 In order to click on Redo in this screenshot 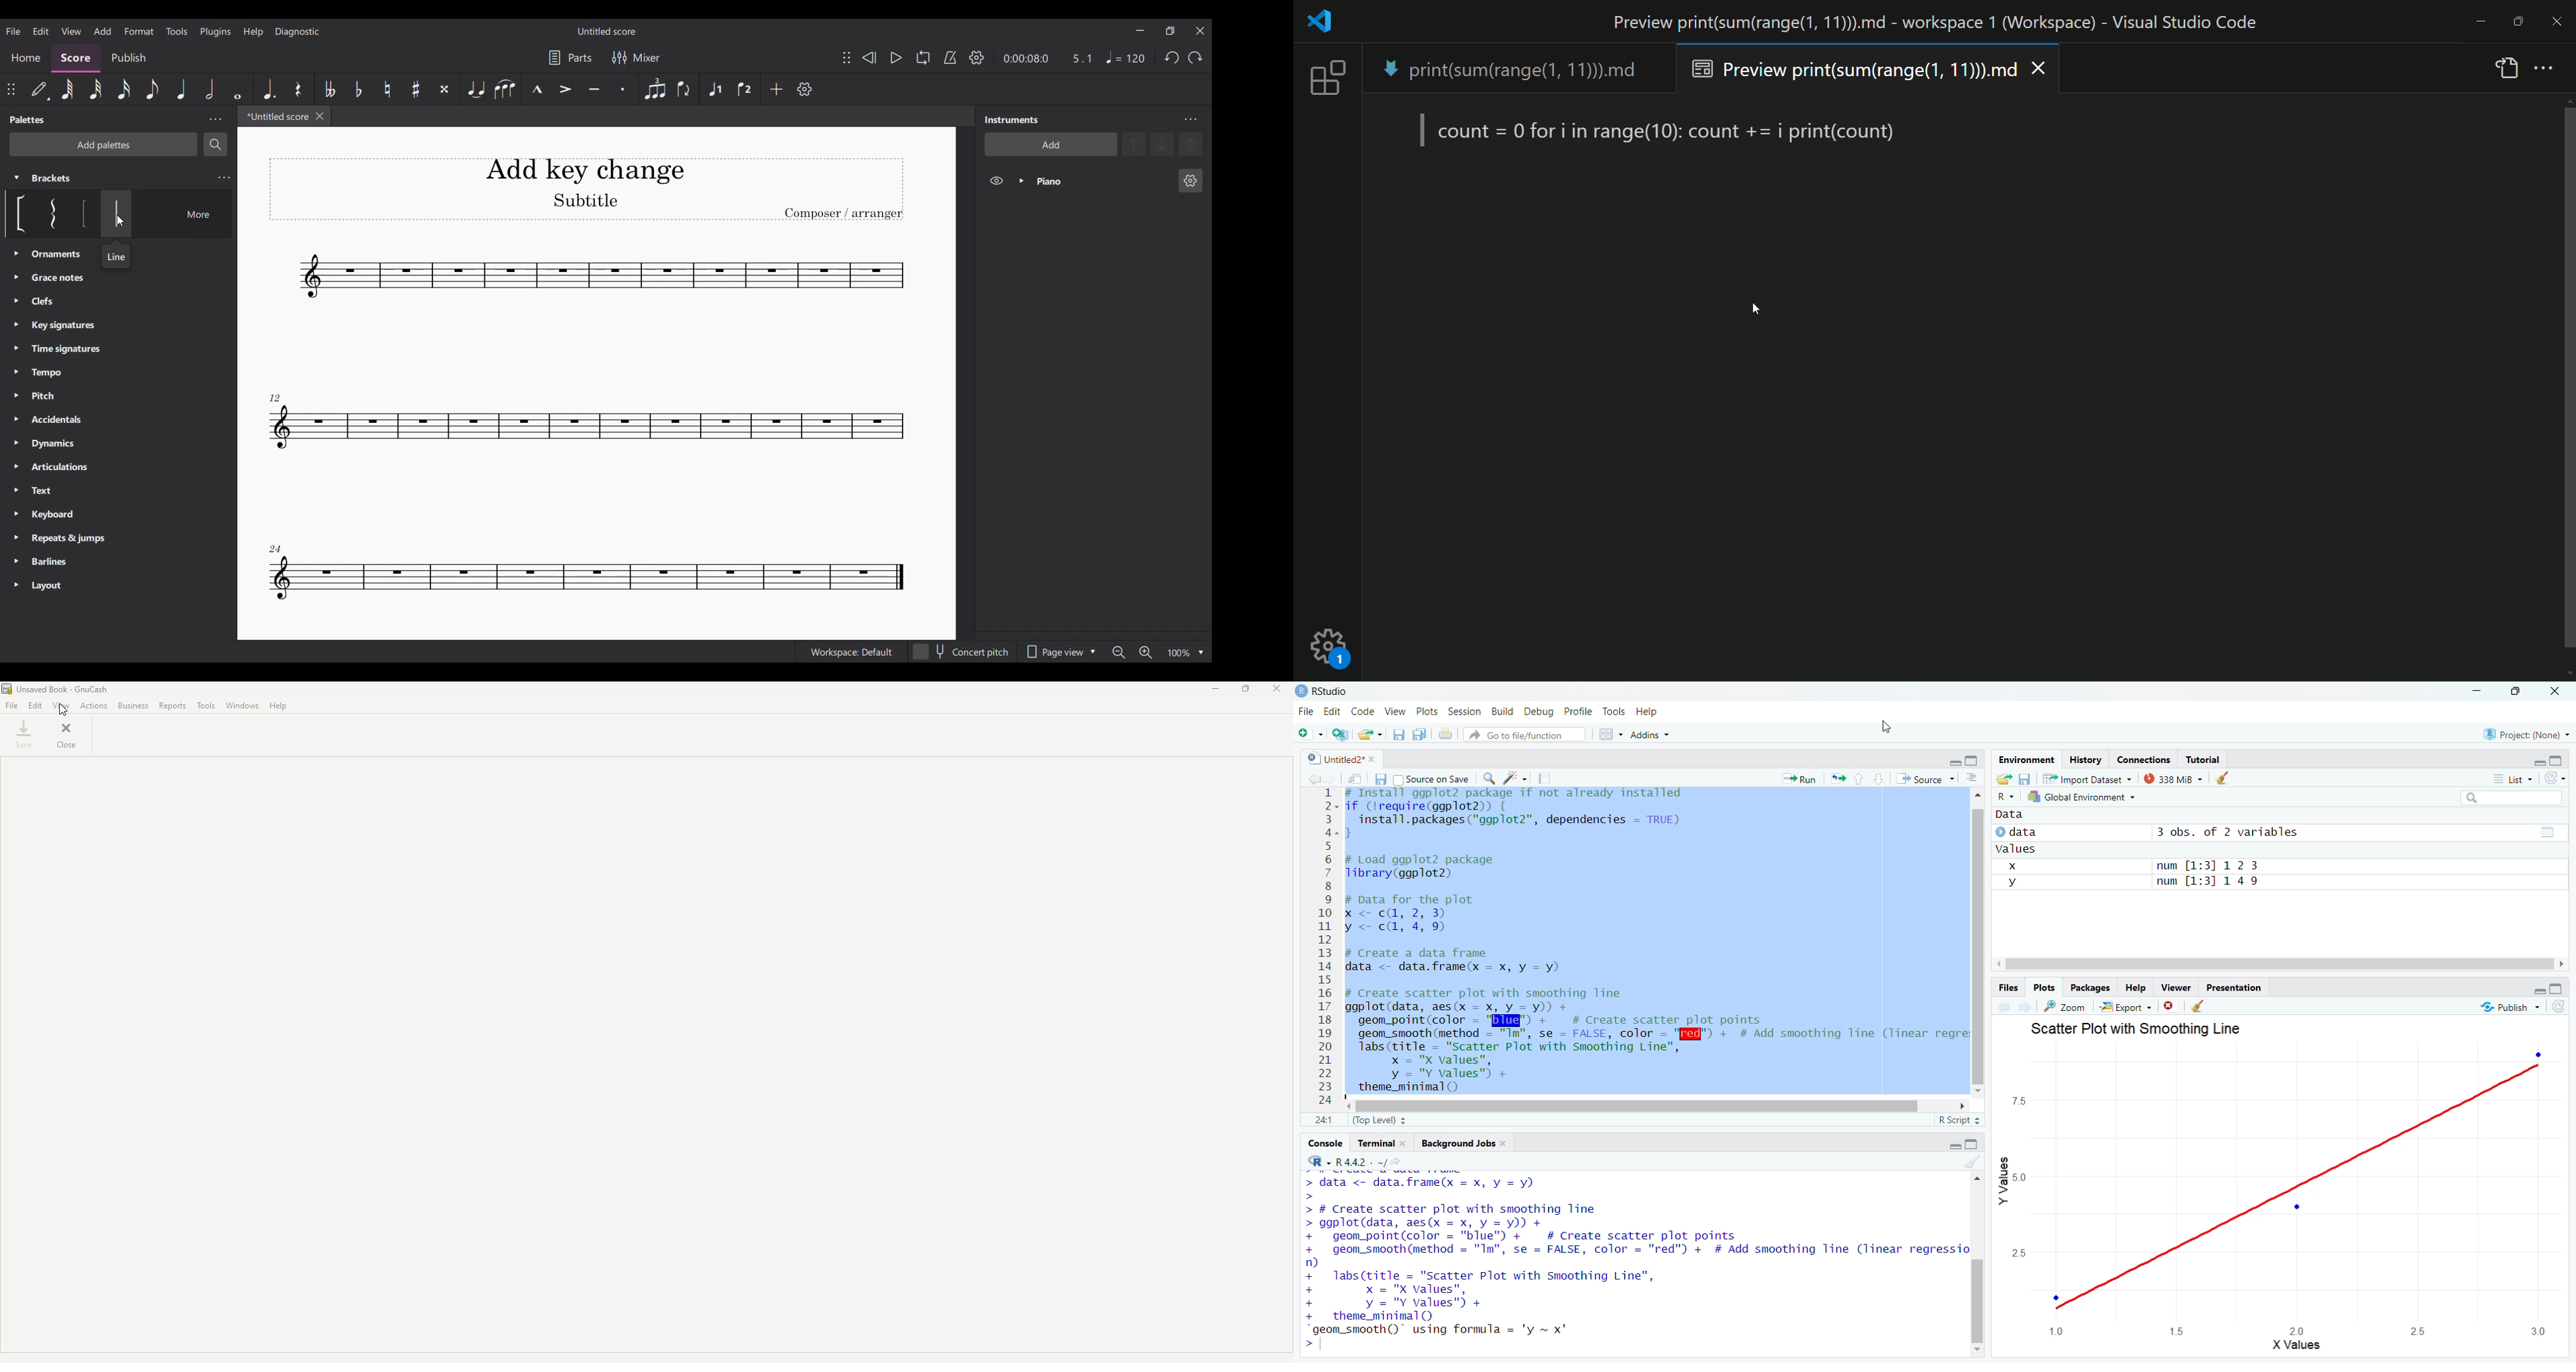, I will do `click(1195, 57)`.